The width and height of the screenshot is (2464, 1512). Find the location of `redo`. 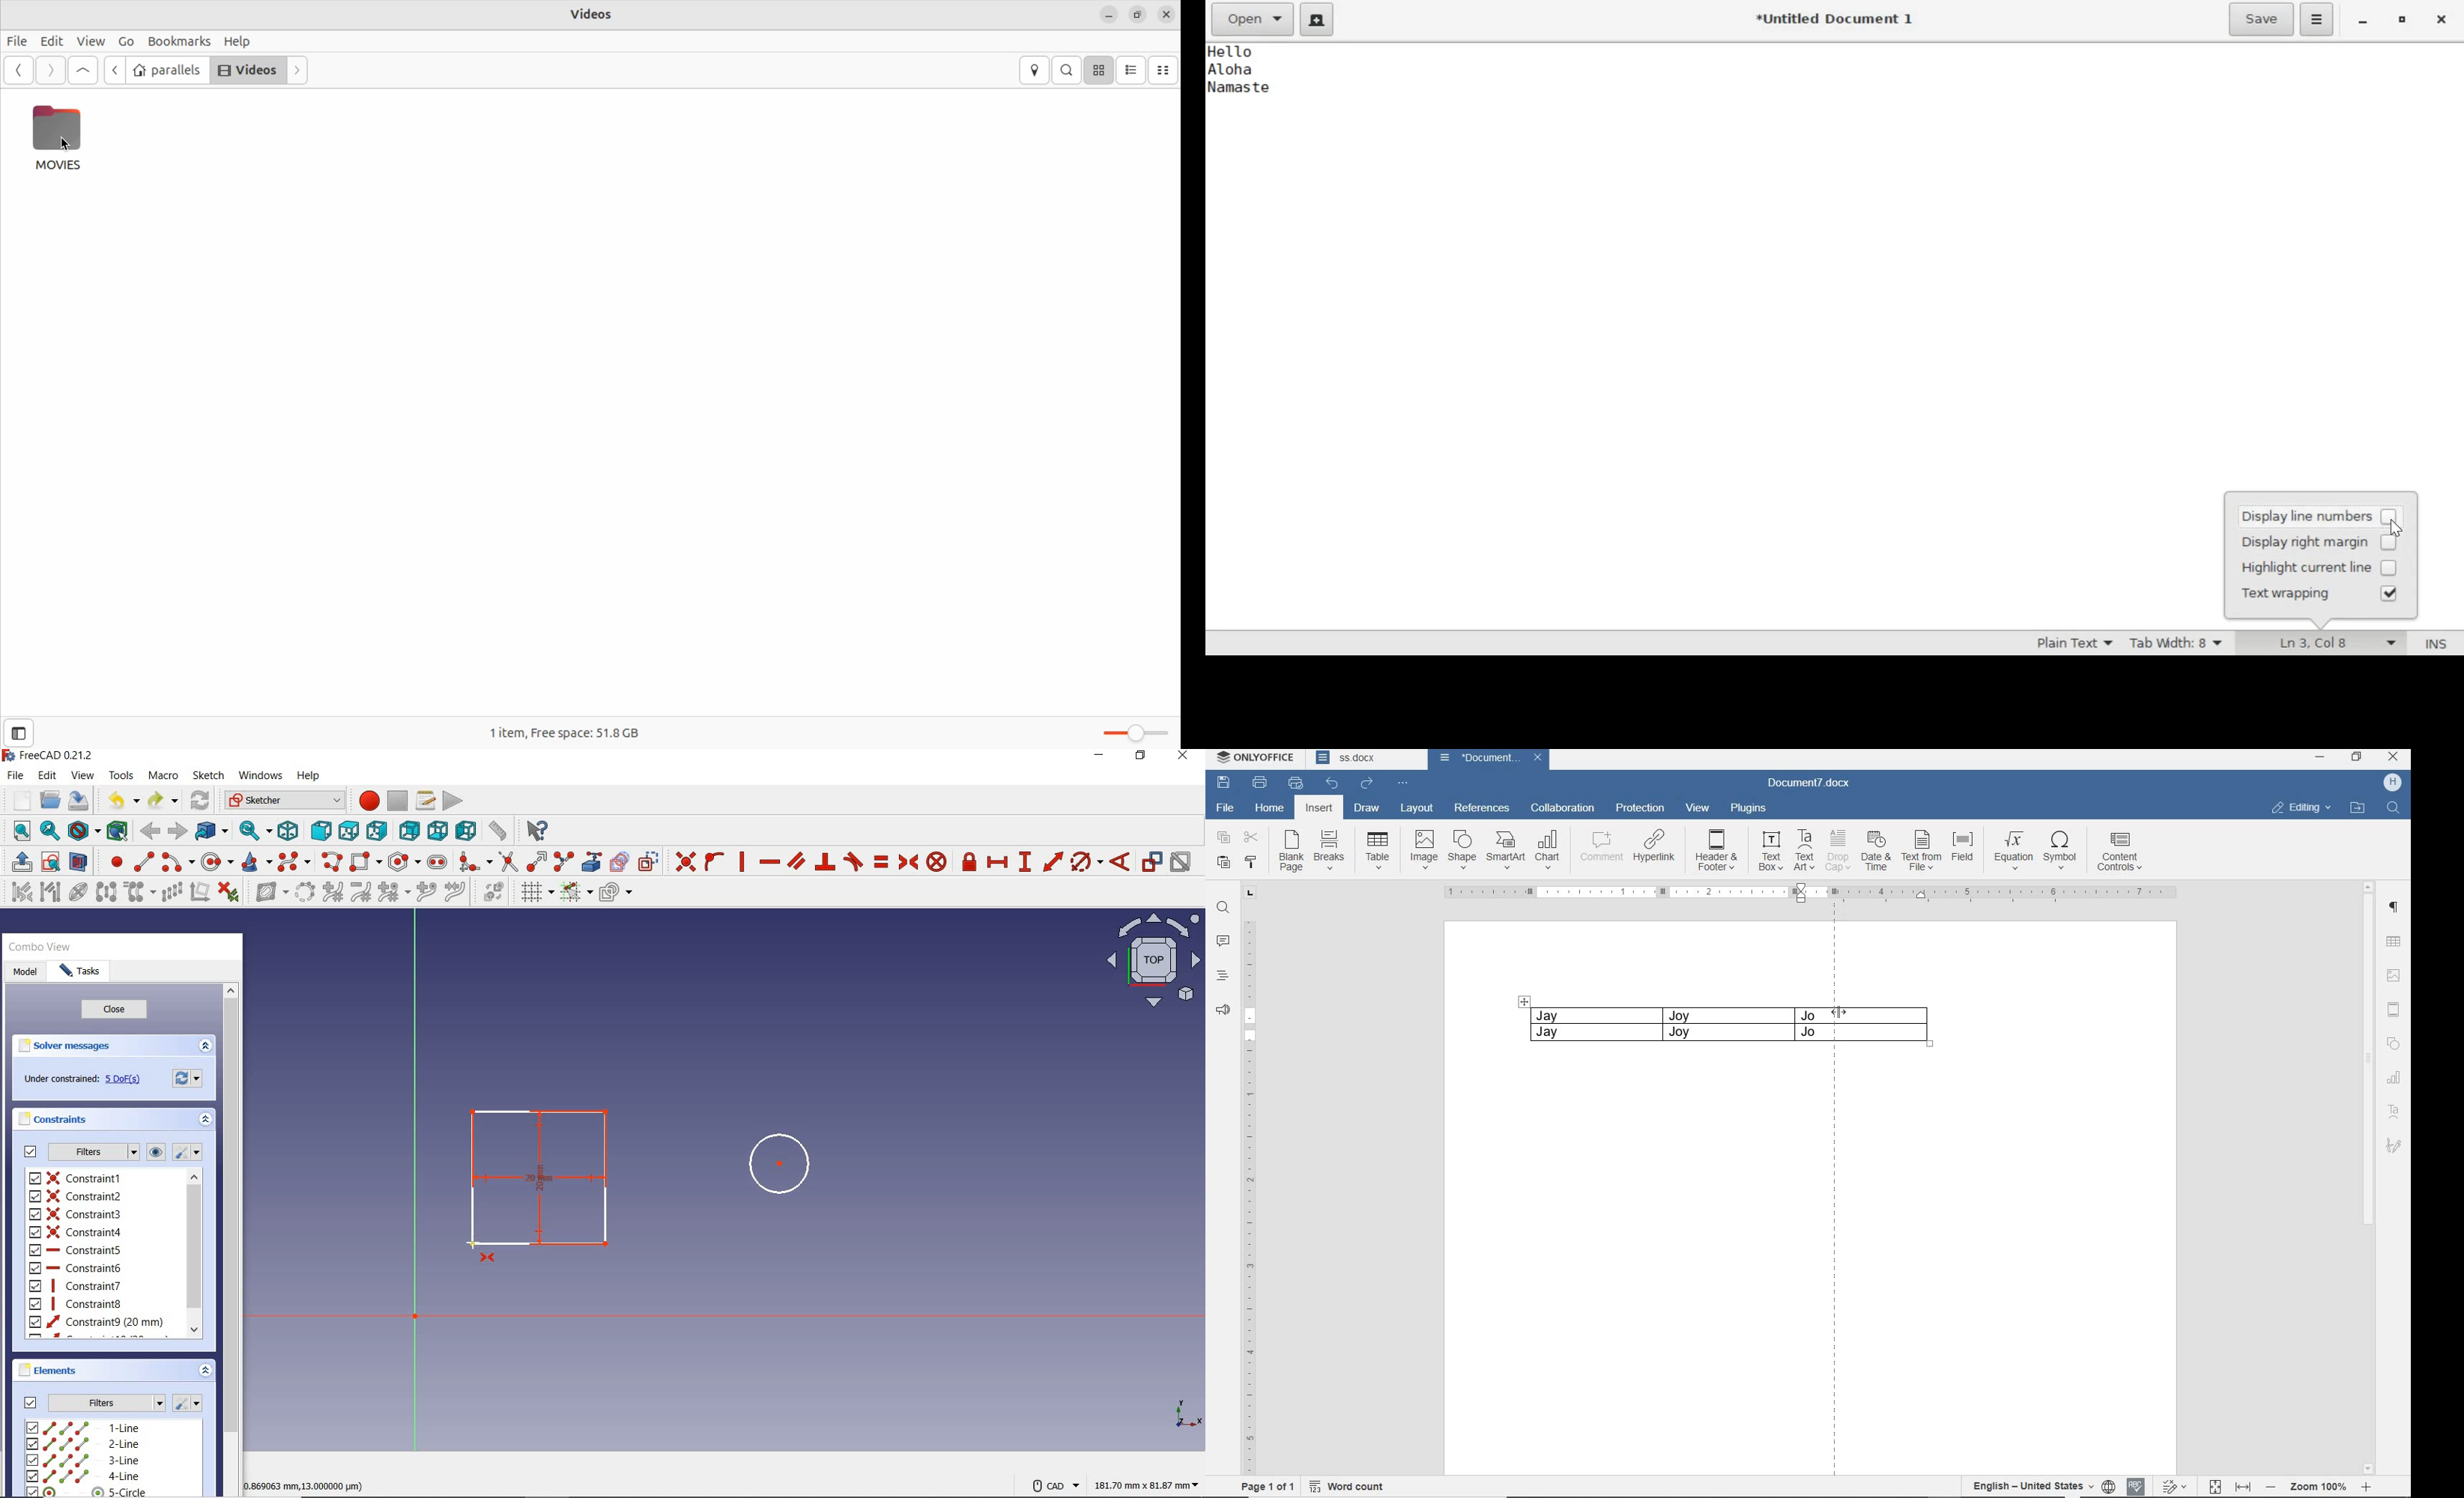

redo is located at coordinates (163, 800).